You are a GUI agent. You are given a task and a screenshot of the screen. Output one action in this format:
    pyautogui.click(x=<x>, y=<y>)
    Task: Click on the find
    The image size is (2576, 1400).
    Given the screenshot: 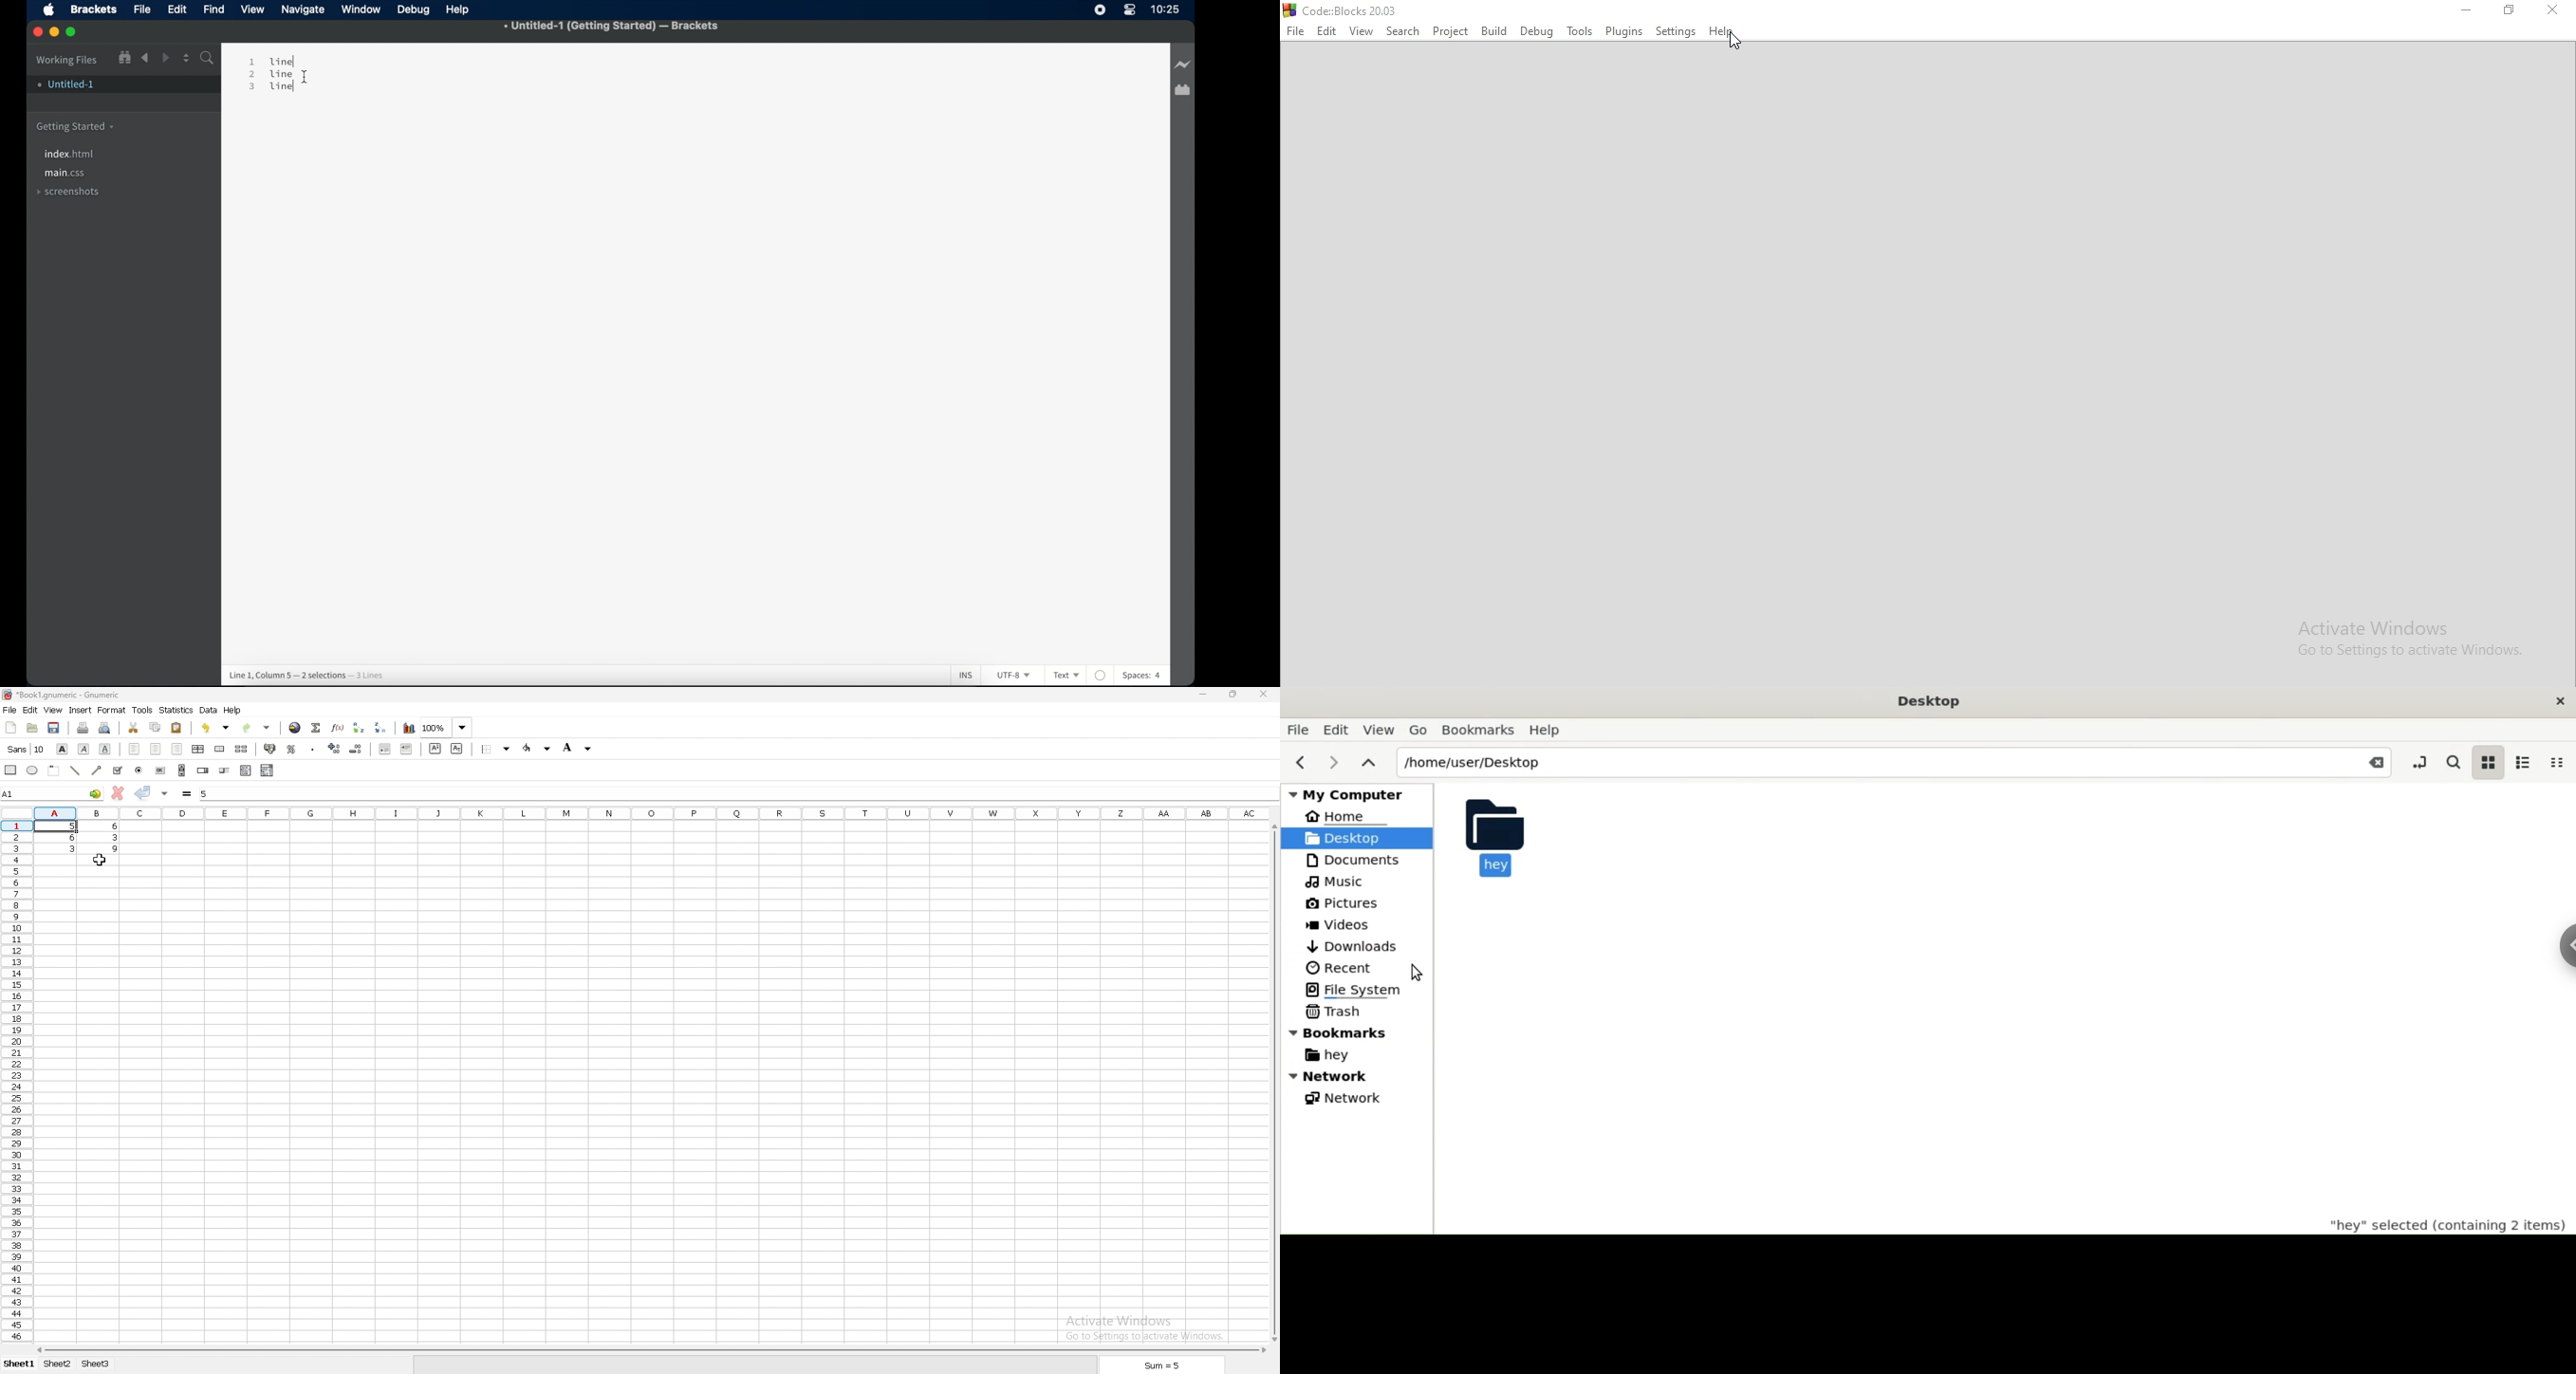 What is the action you would take?
    pyautogui.click(x=214, y=9)
    